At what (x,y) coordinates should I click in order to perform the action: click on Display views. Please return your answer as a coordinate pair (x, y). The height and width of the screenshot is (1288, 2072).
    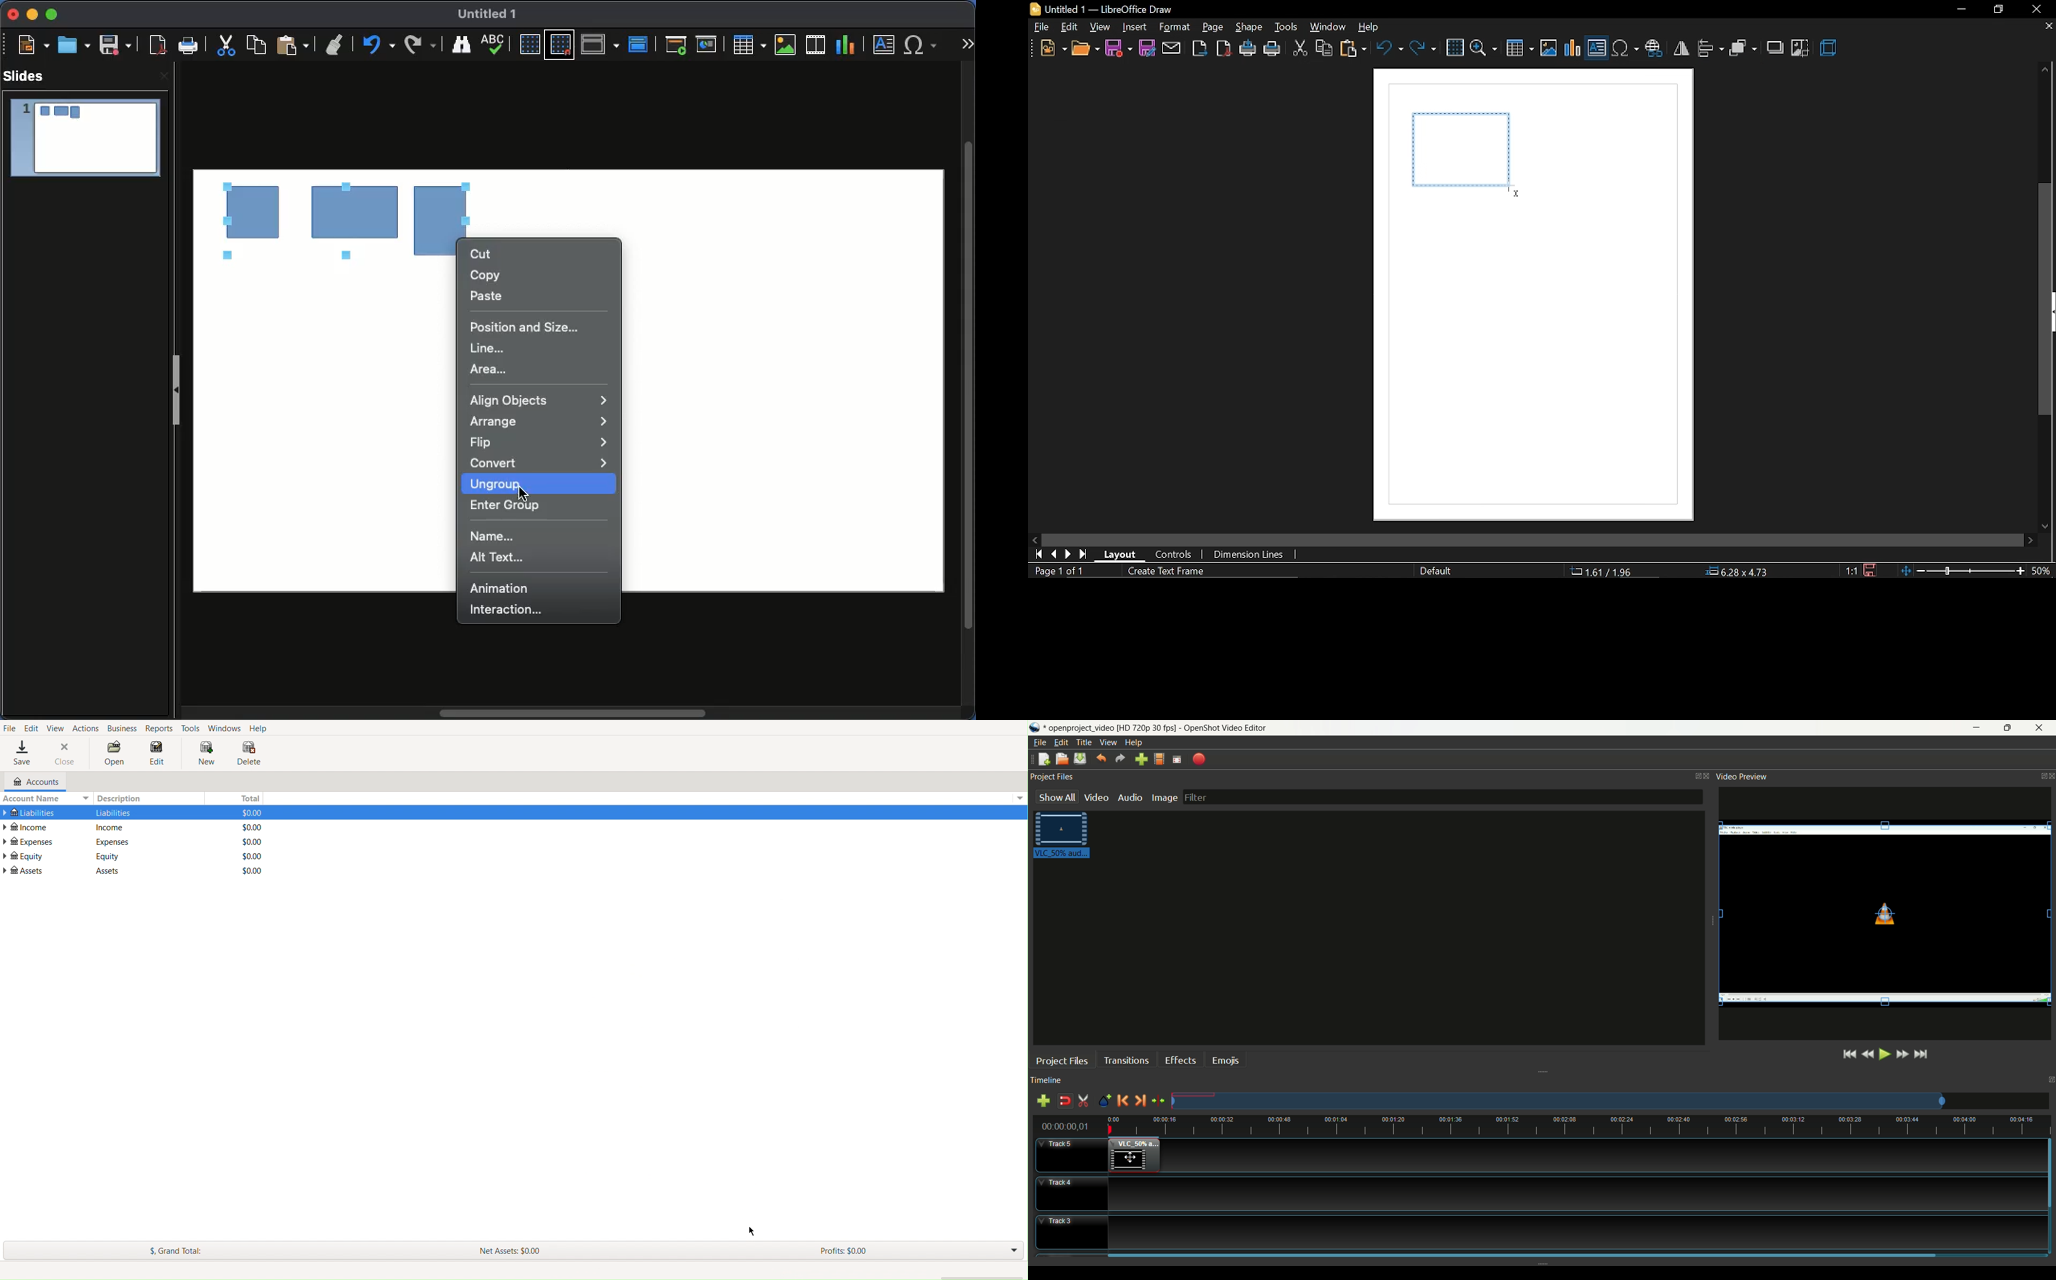
    Looking at the image, I should click on (600, 44).